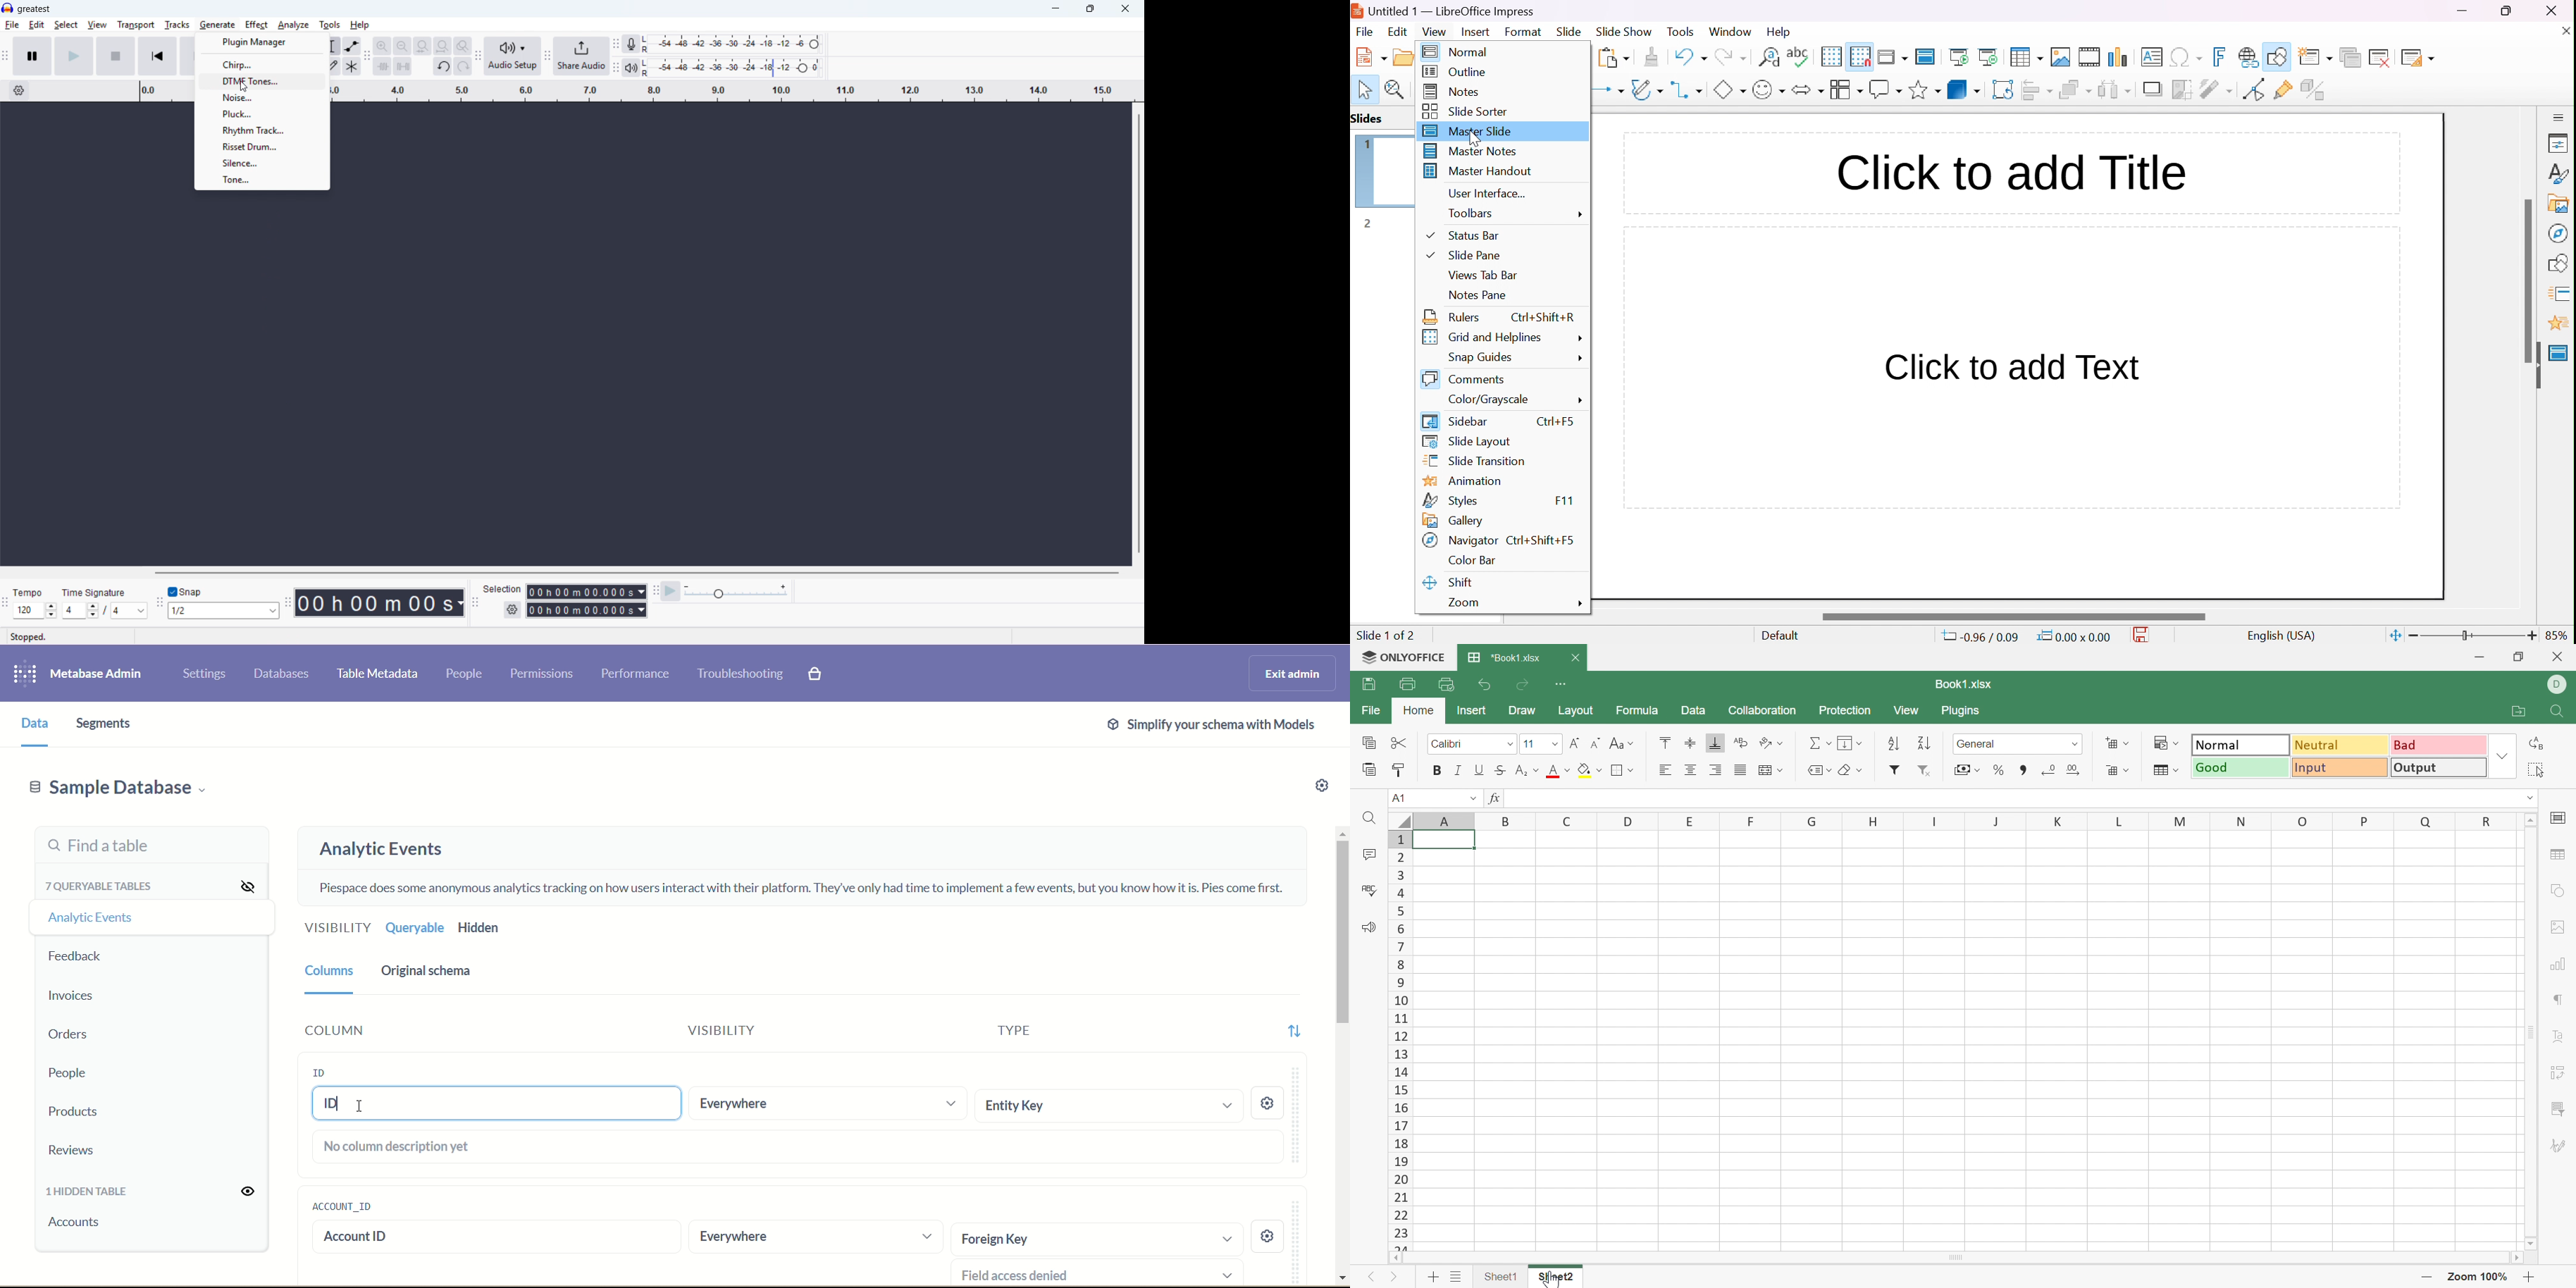 The width and height of the screenshot is (2576, 1288). I want to click on normal, so click(1457, 52).